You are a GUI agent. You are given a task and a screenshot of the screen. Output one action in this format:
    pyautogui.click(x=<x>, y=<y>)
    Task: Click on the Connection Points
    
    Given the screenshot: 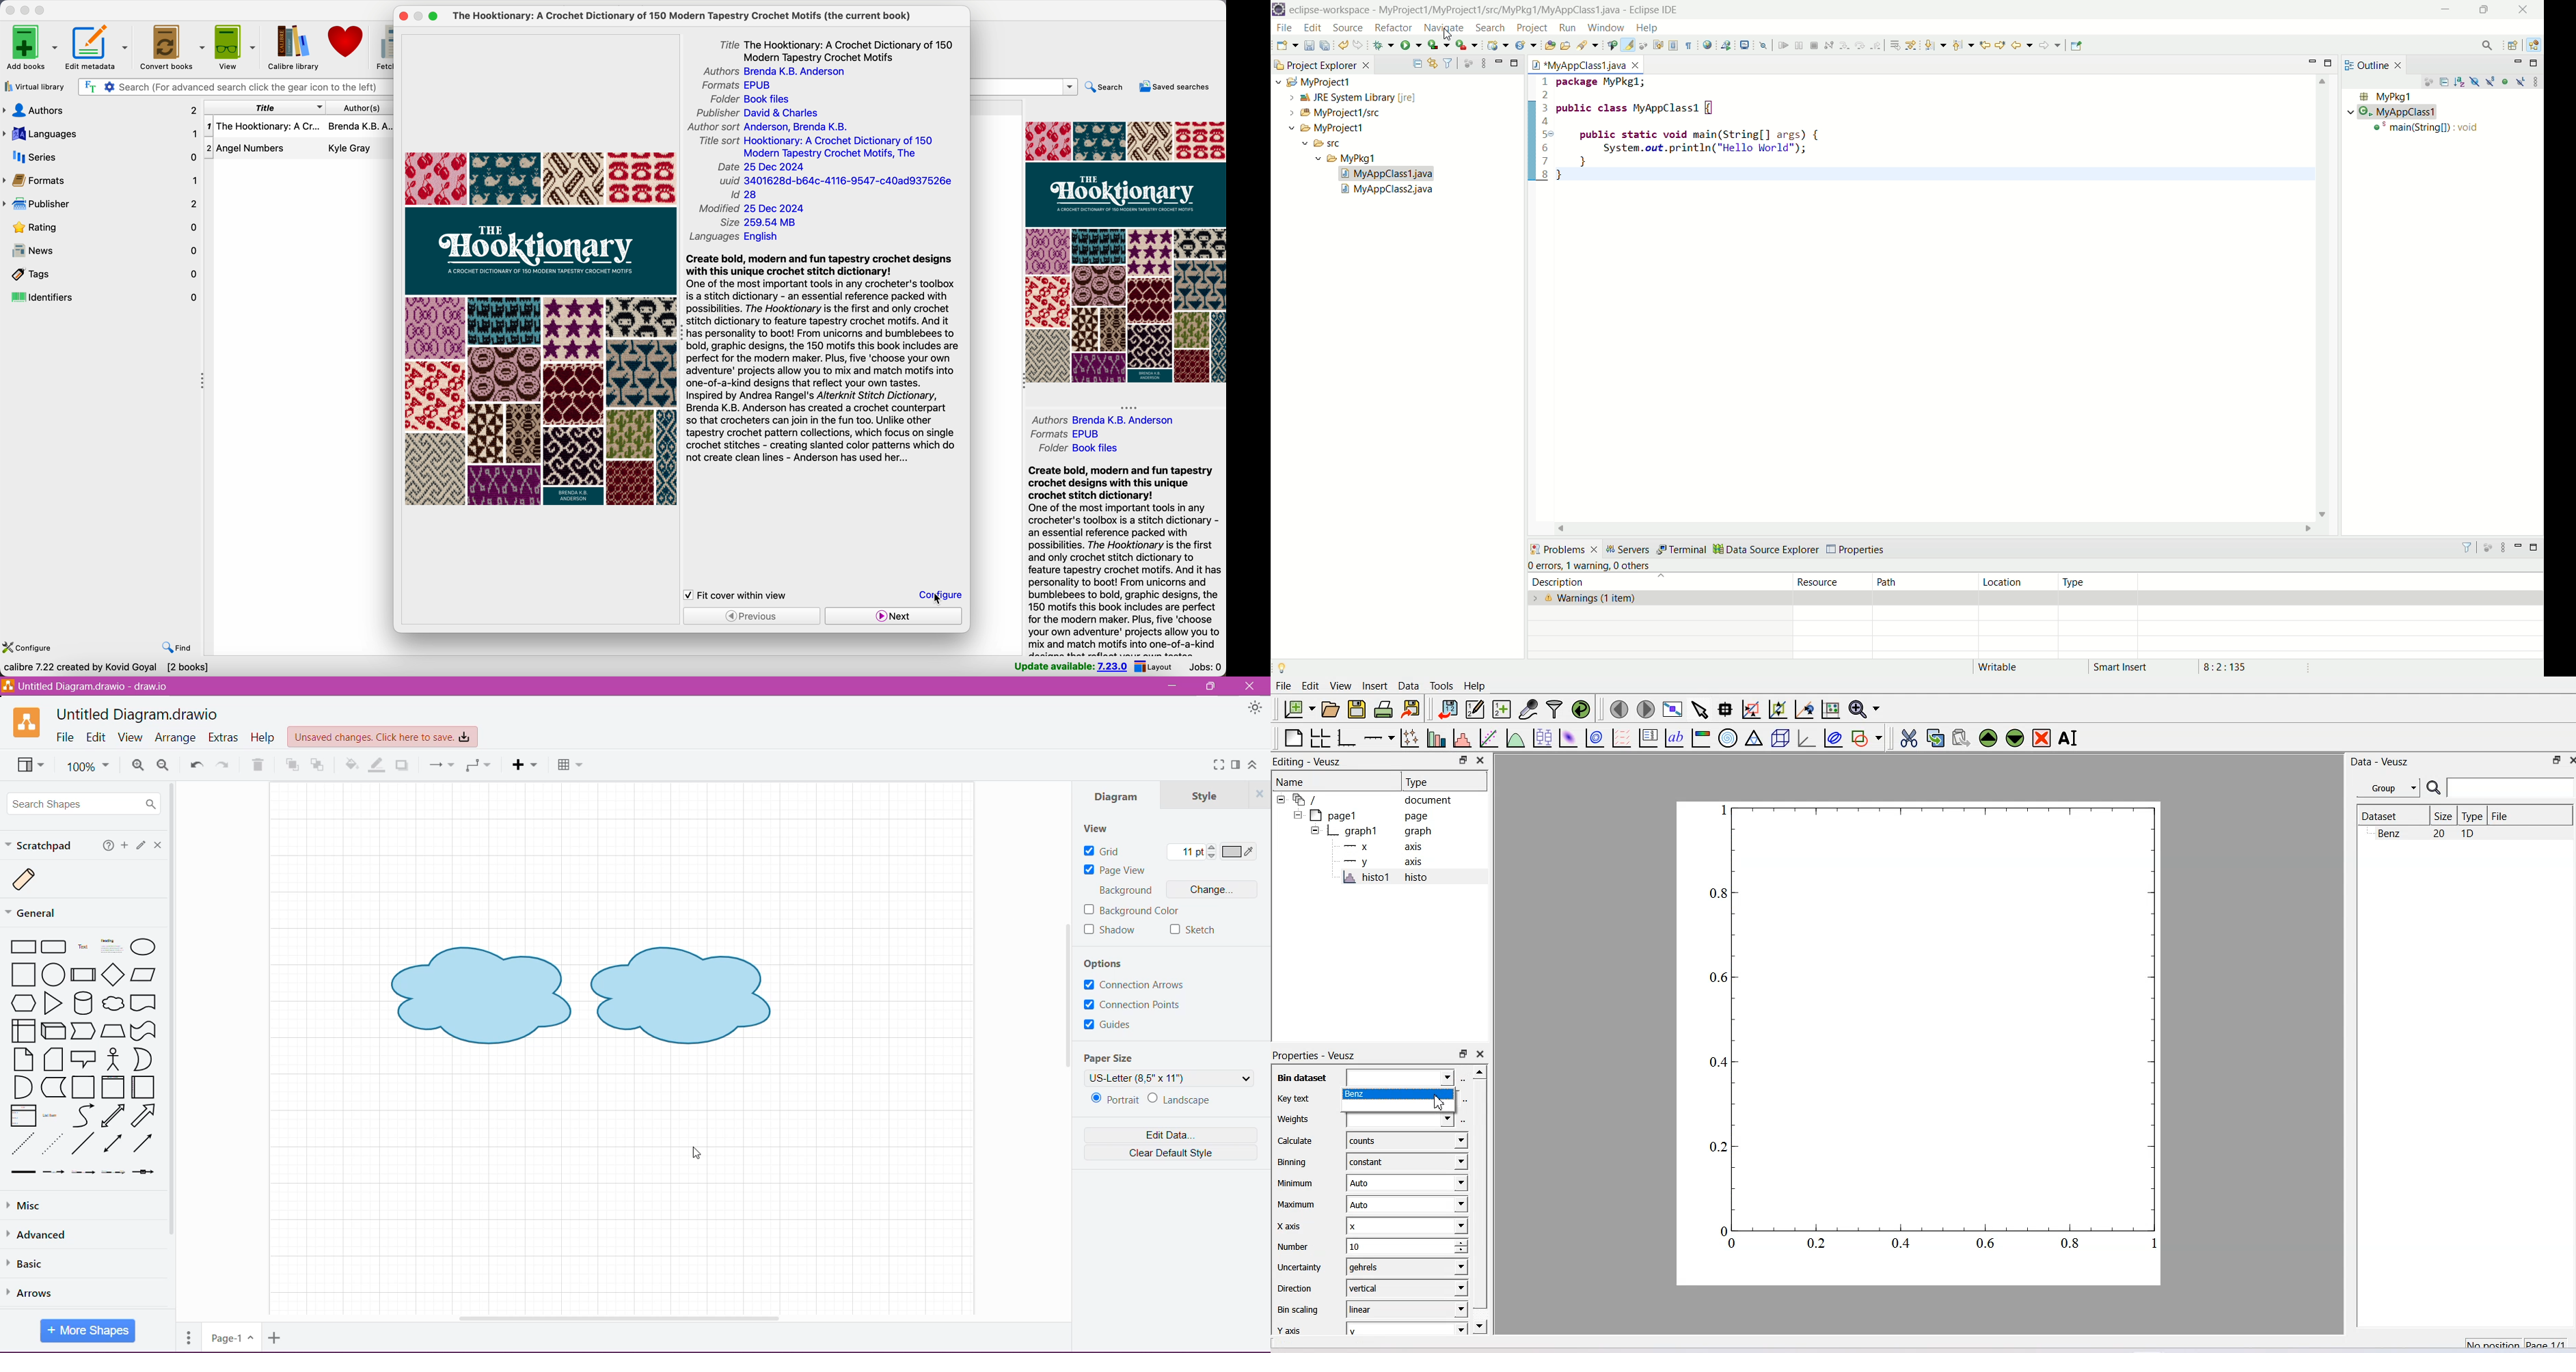 What is the action you would take?
    pyautogui.click(x=1136, y=1005)
    